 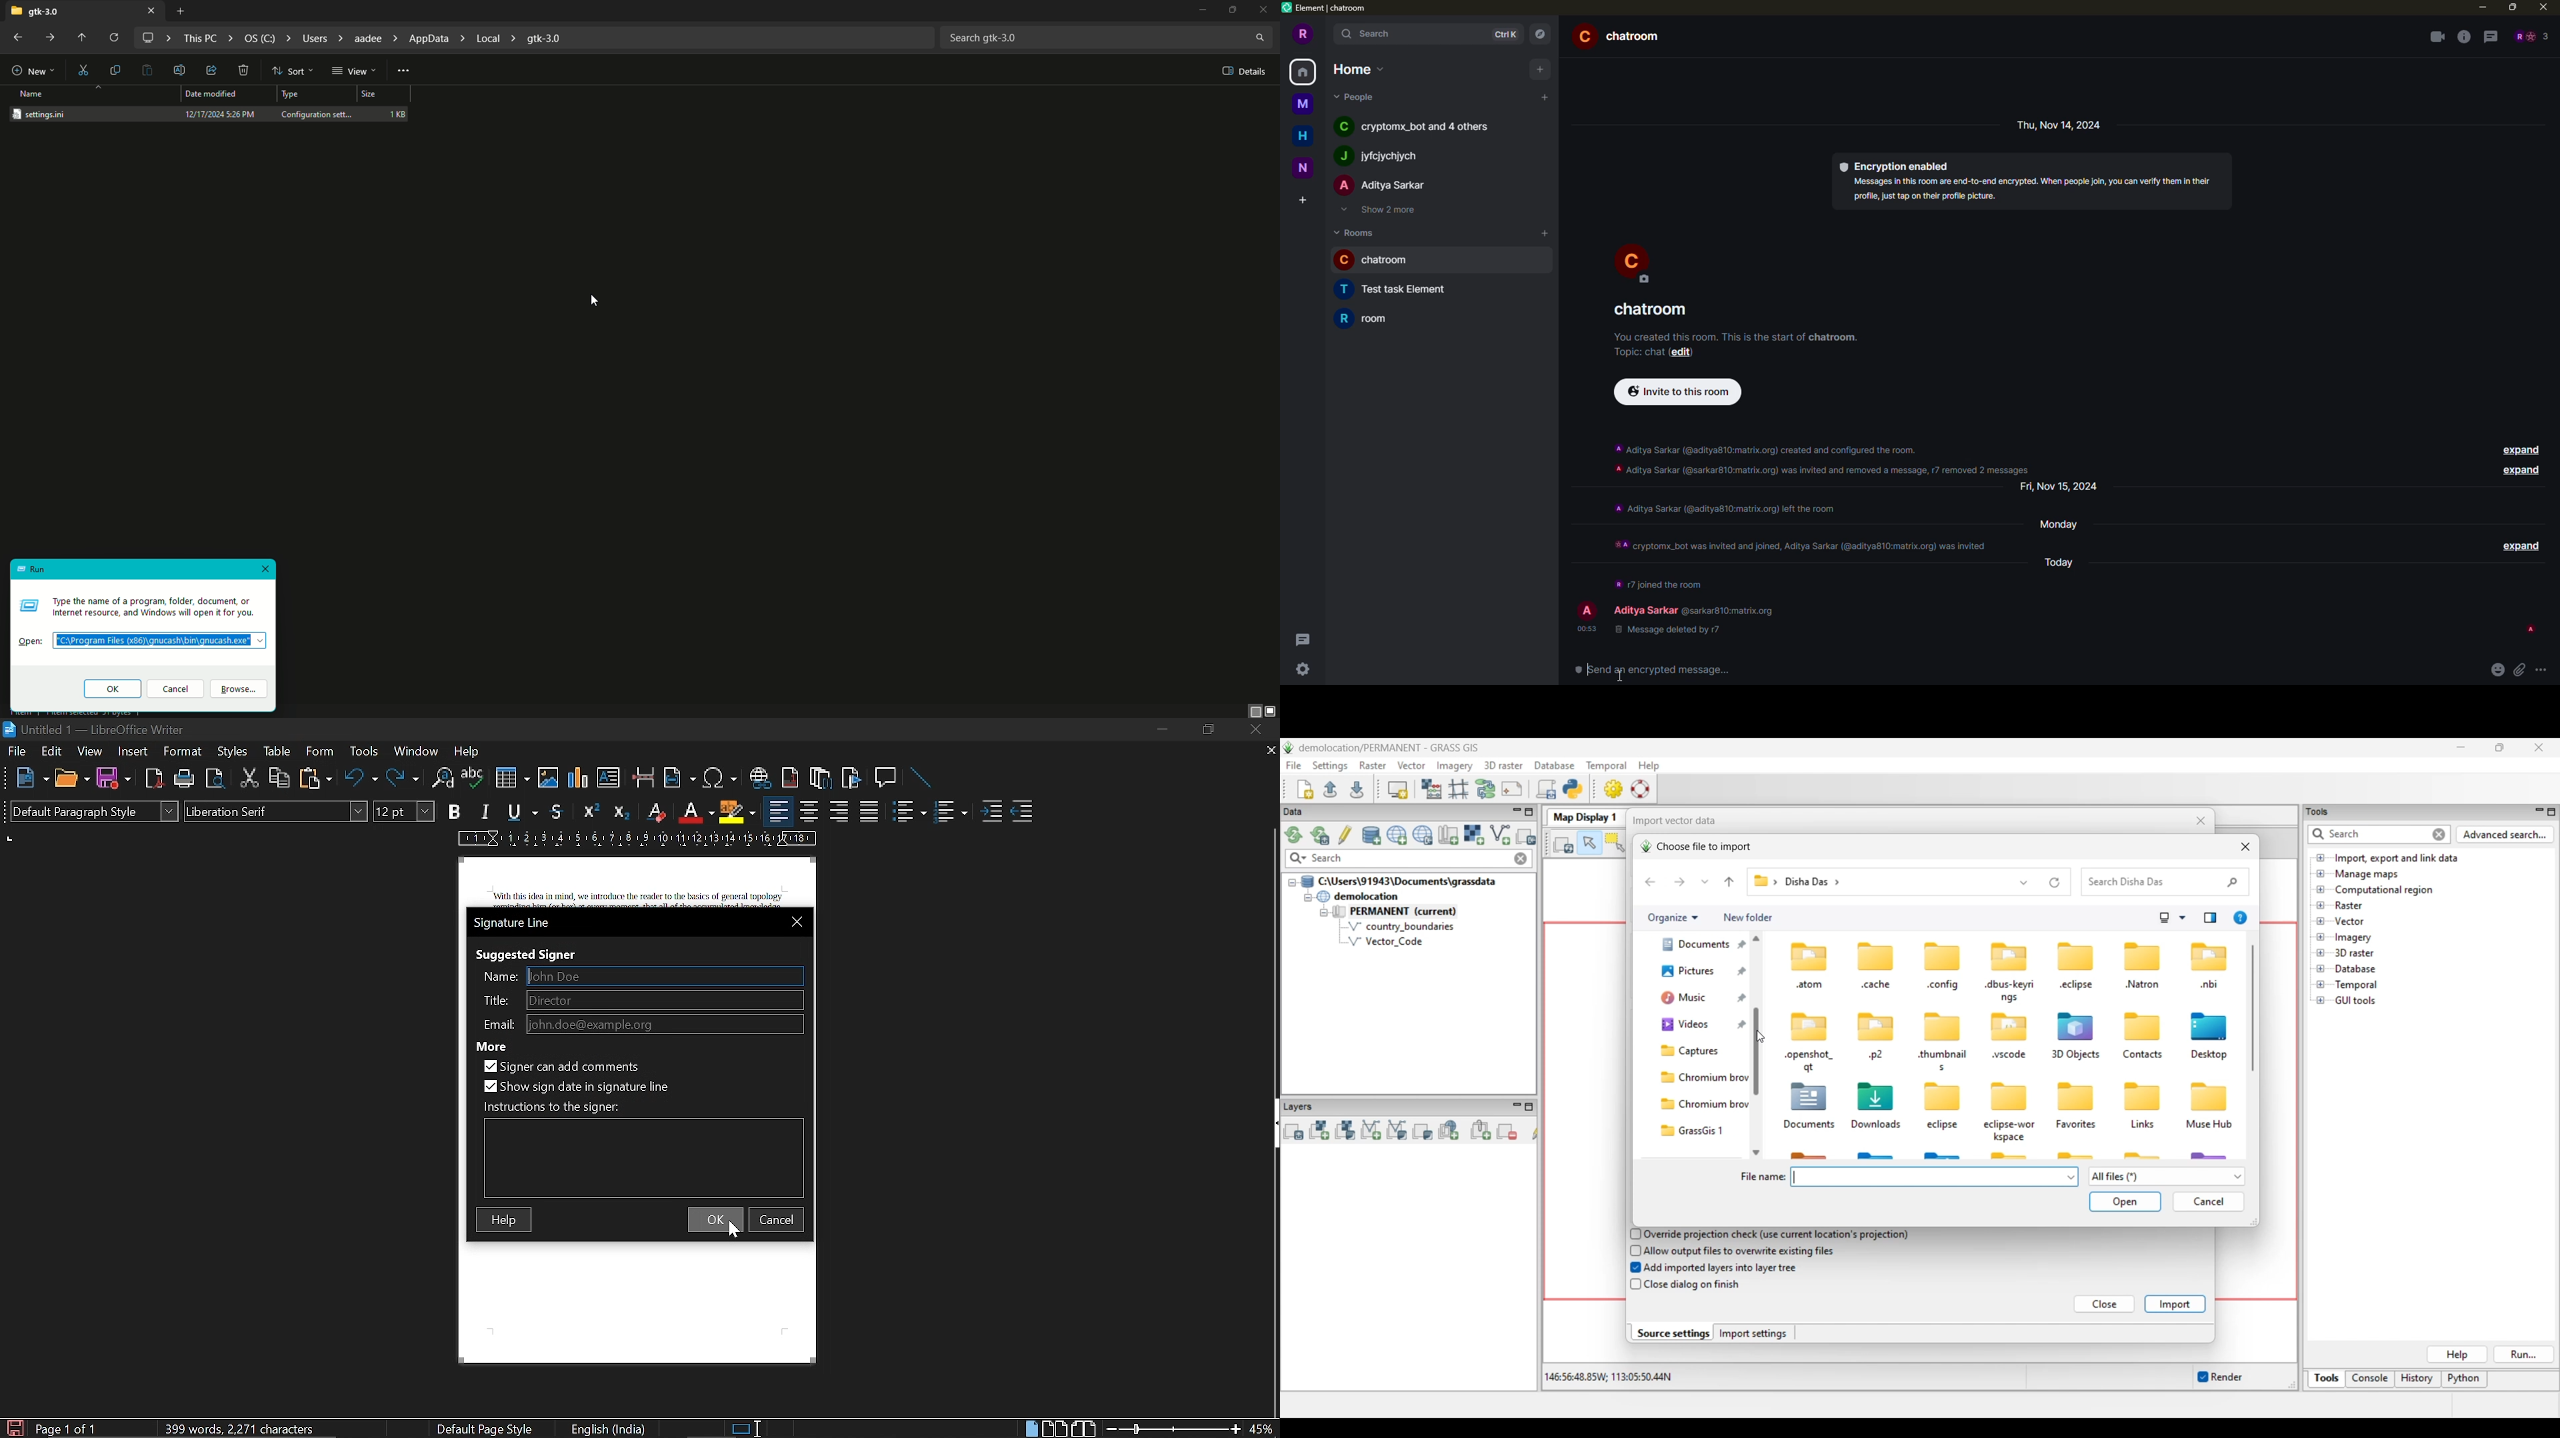 I want to click on name, so click(x=666, y=976).